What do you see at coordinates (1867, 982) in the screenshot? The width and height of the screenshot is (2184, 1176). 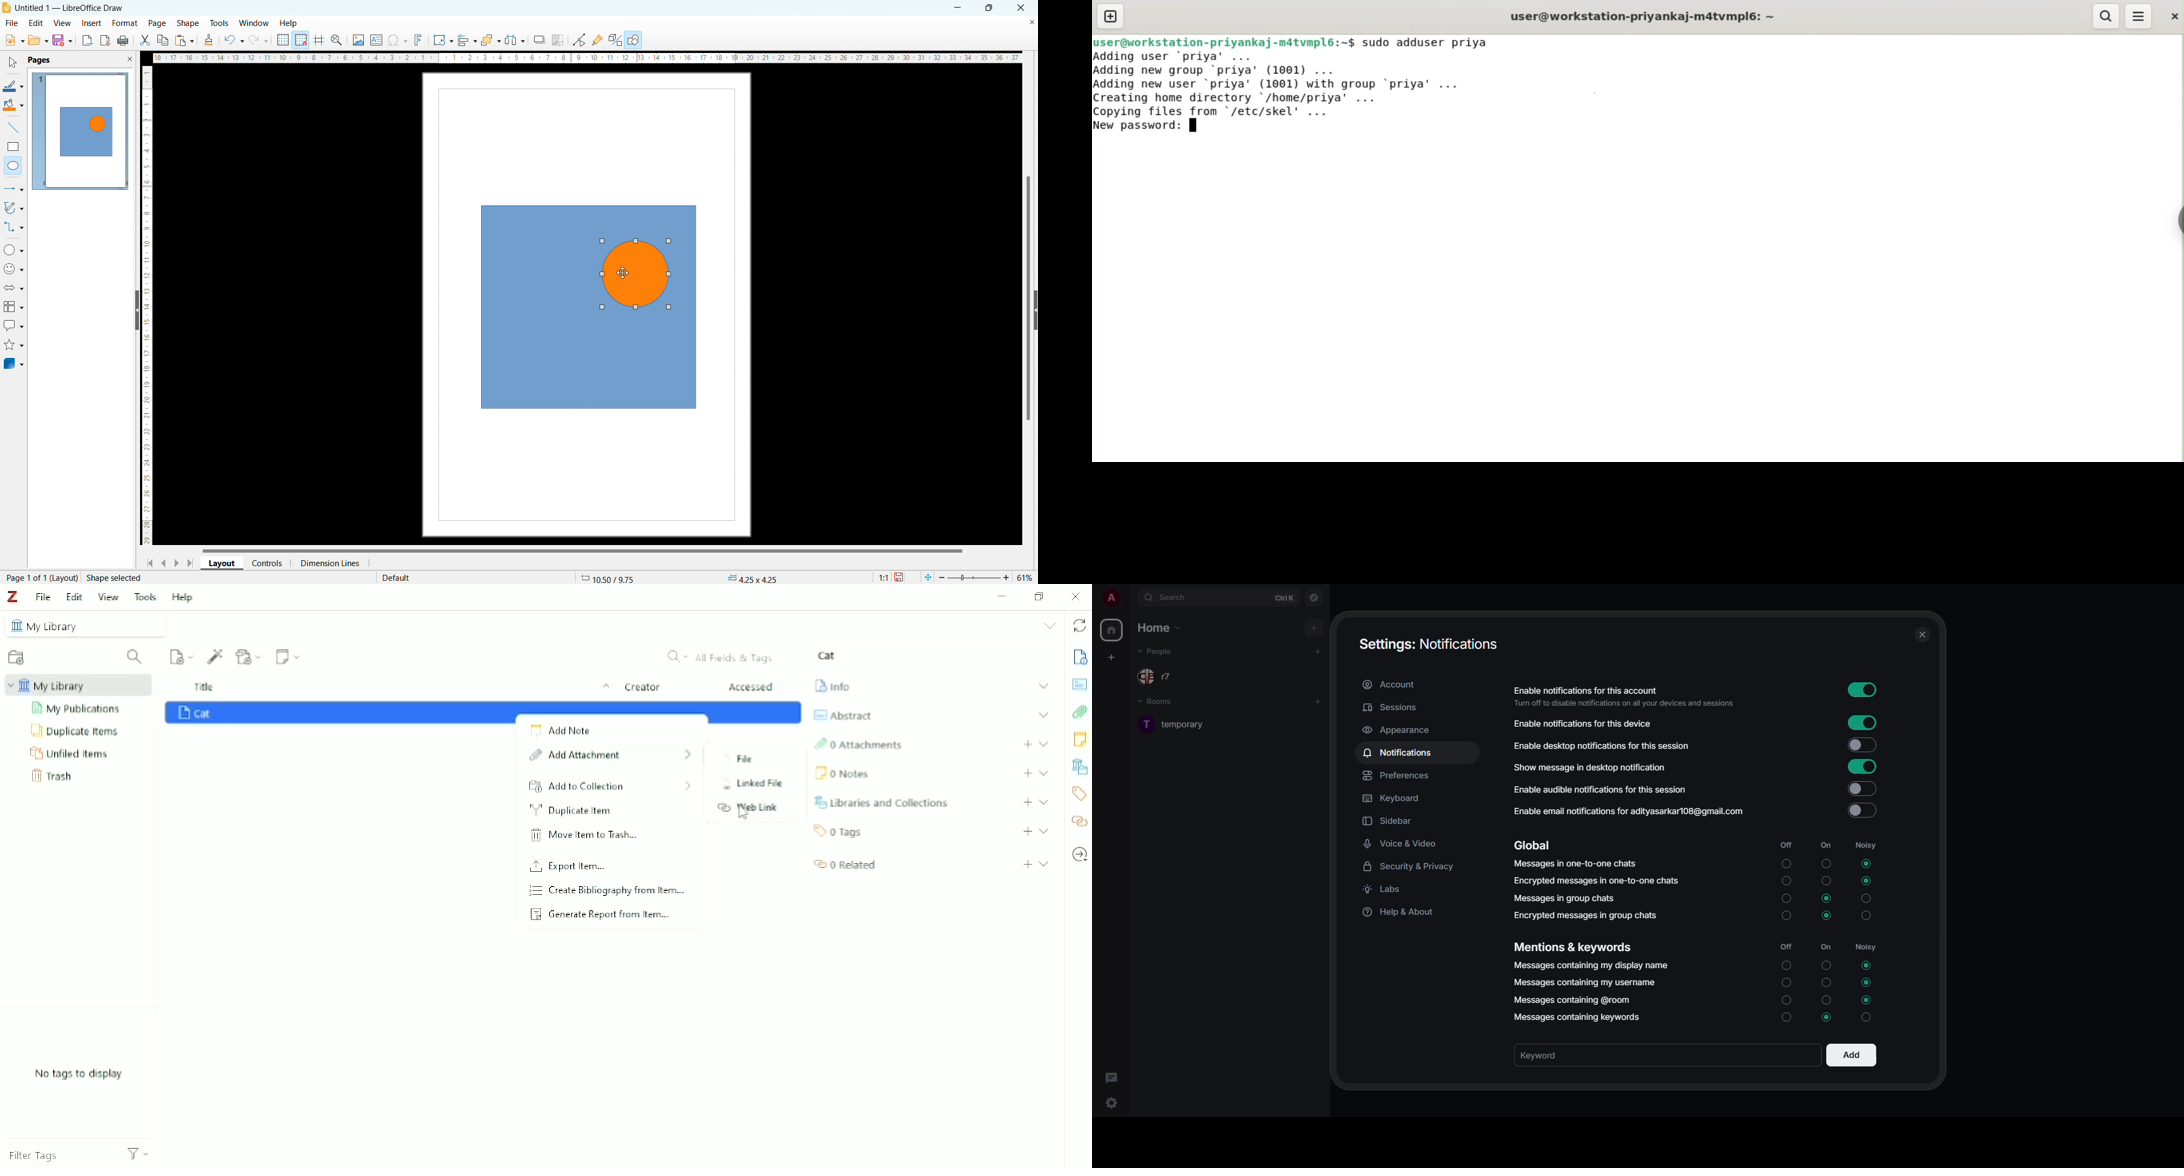 I see `selected` at bounding box center [1867, 982].